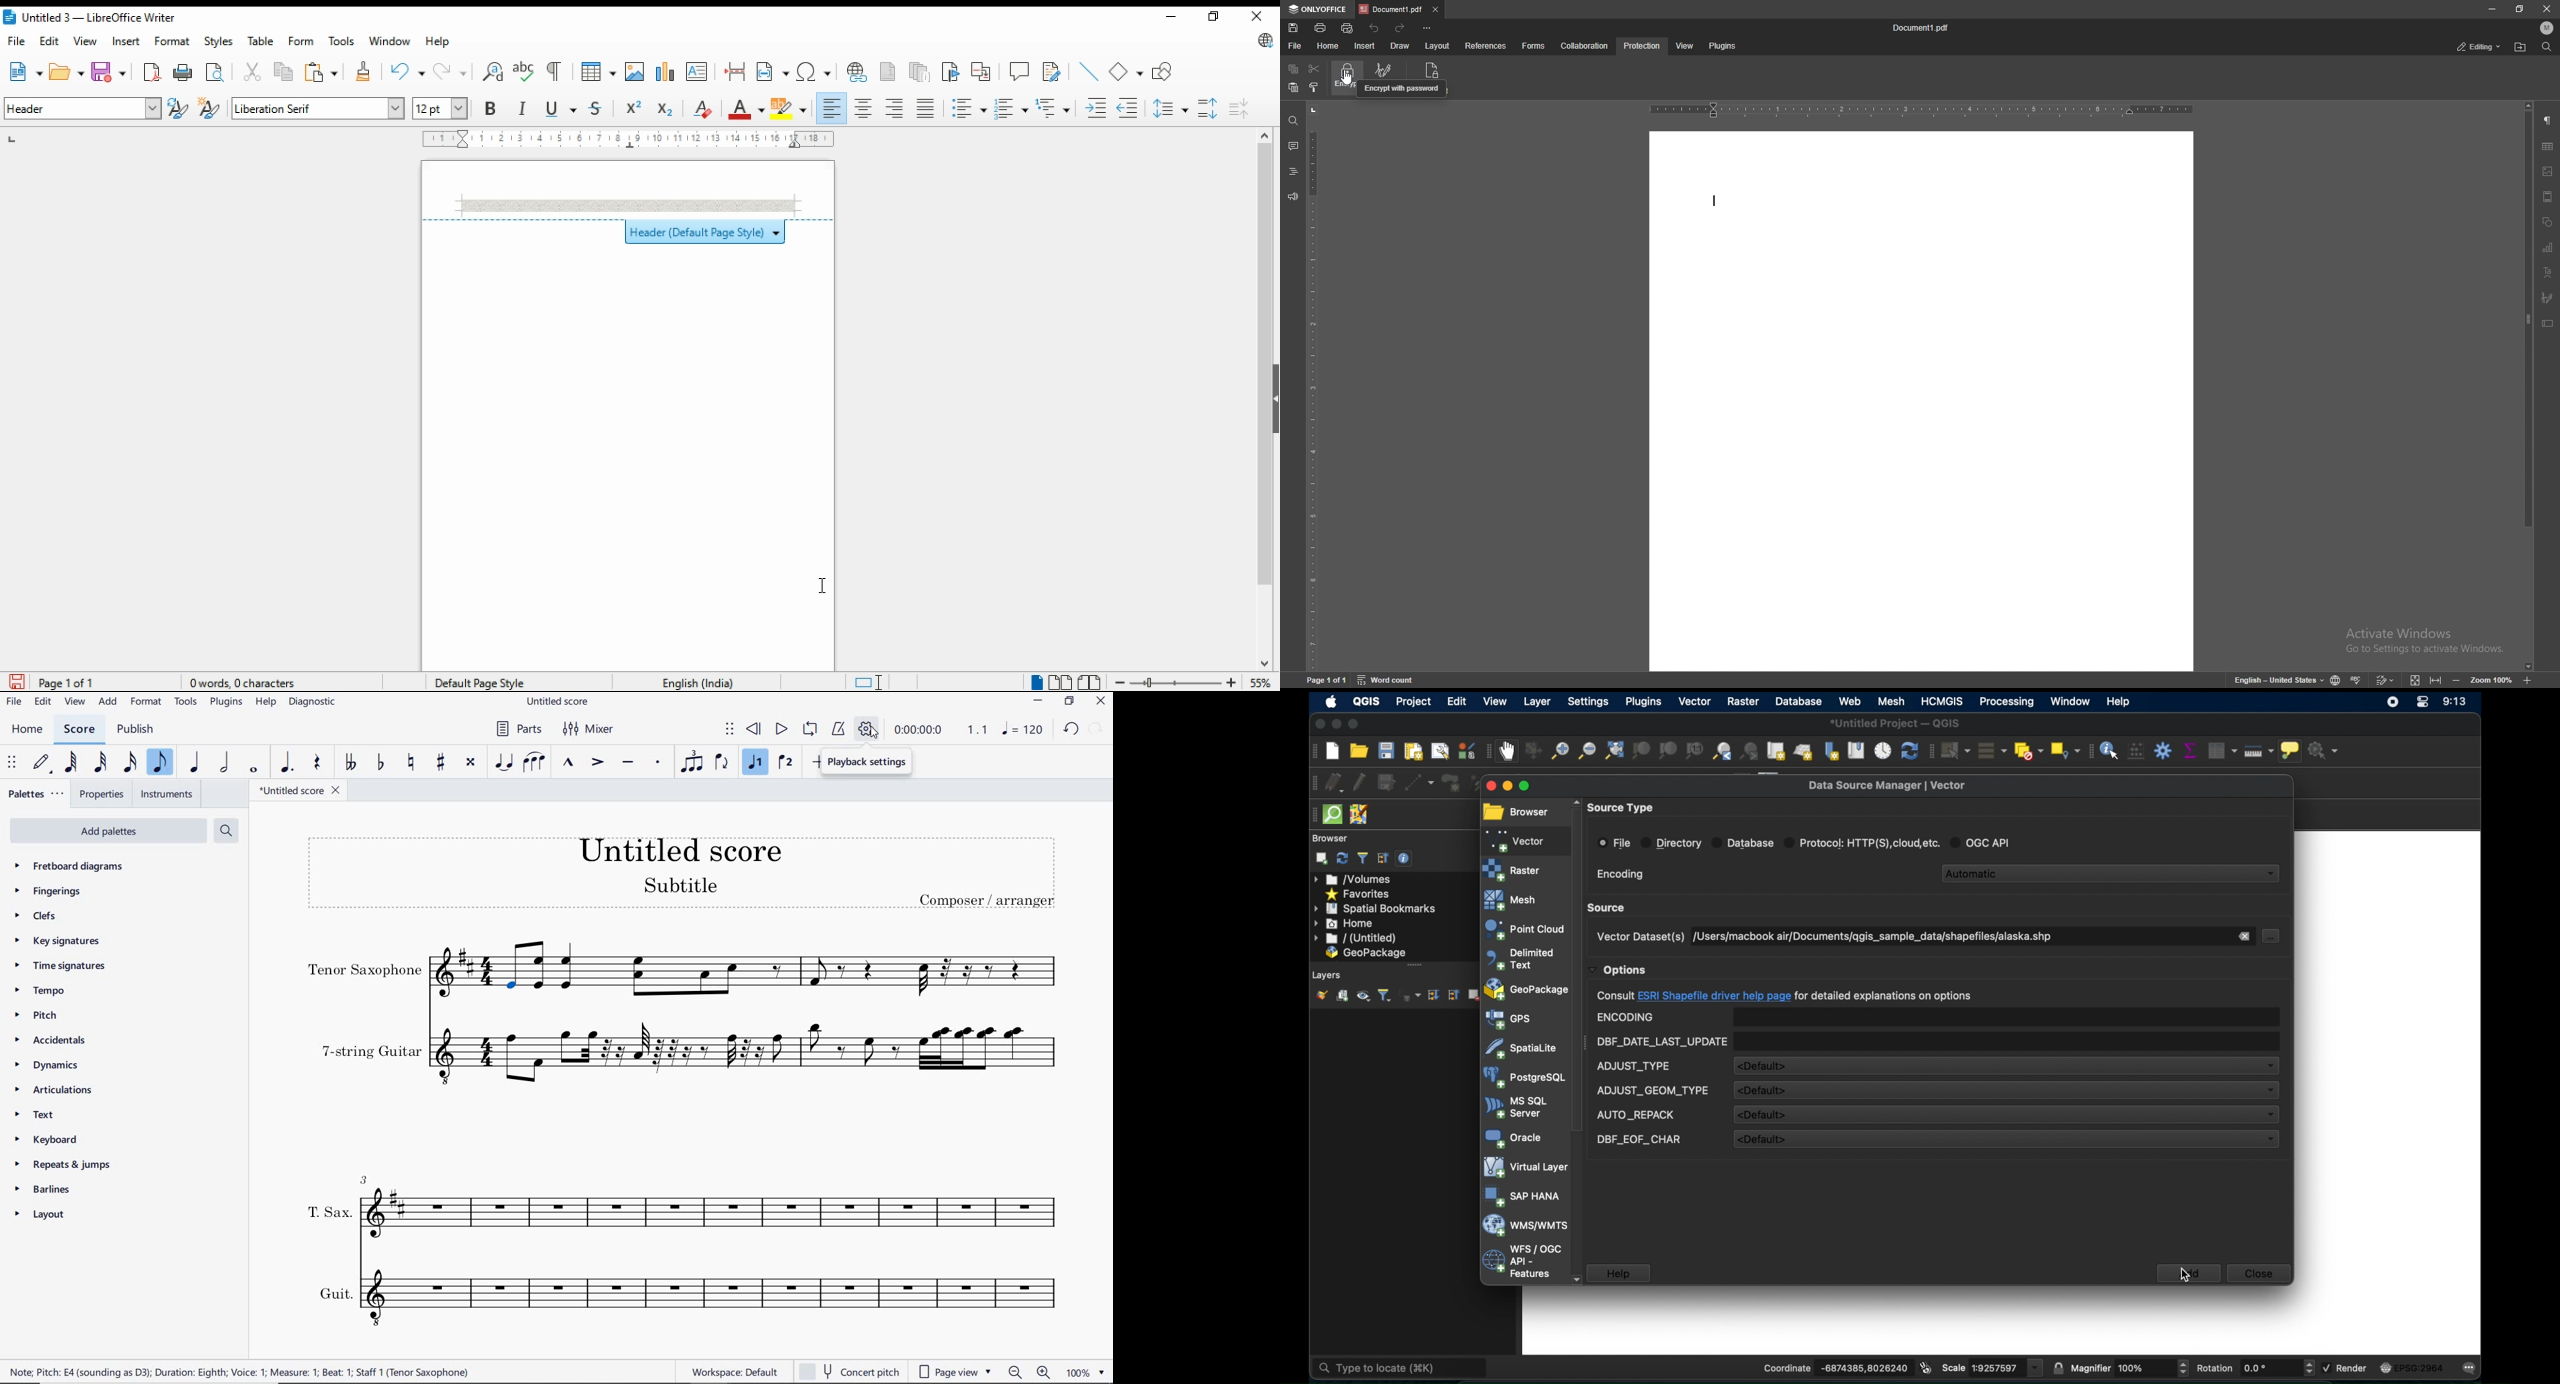  I want to click on VOICE 2, so click(787, 763).